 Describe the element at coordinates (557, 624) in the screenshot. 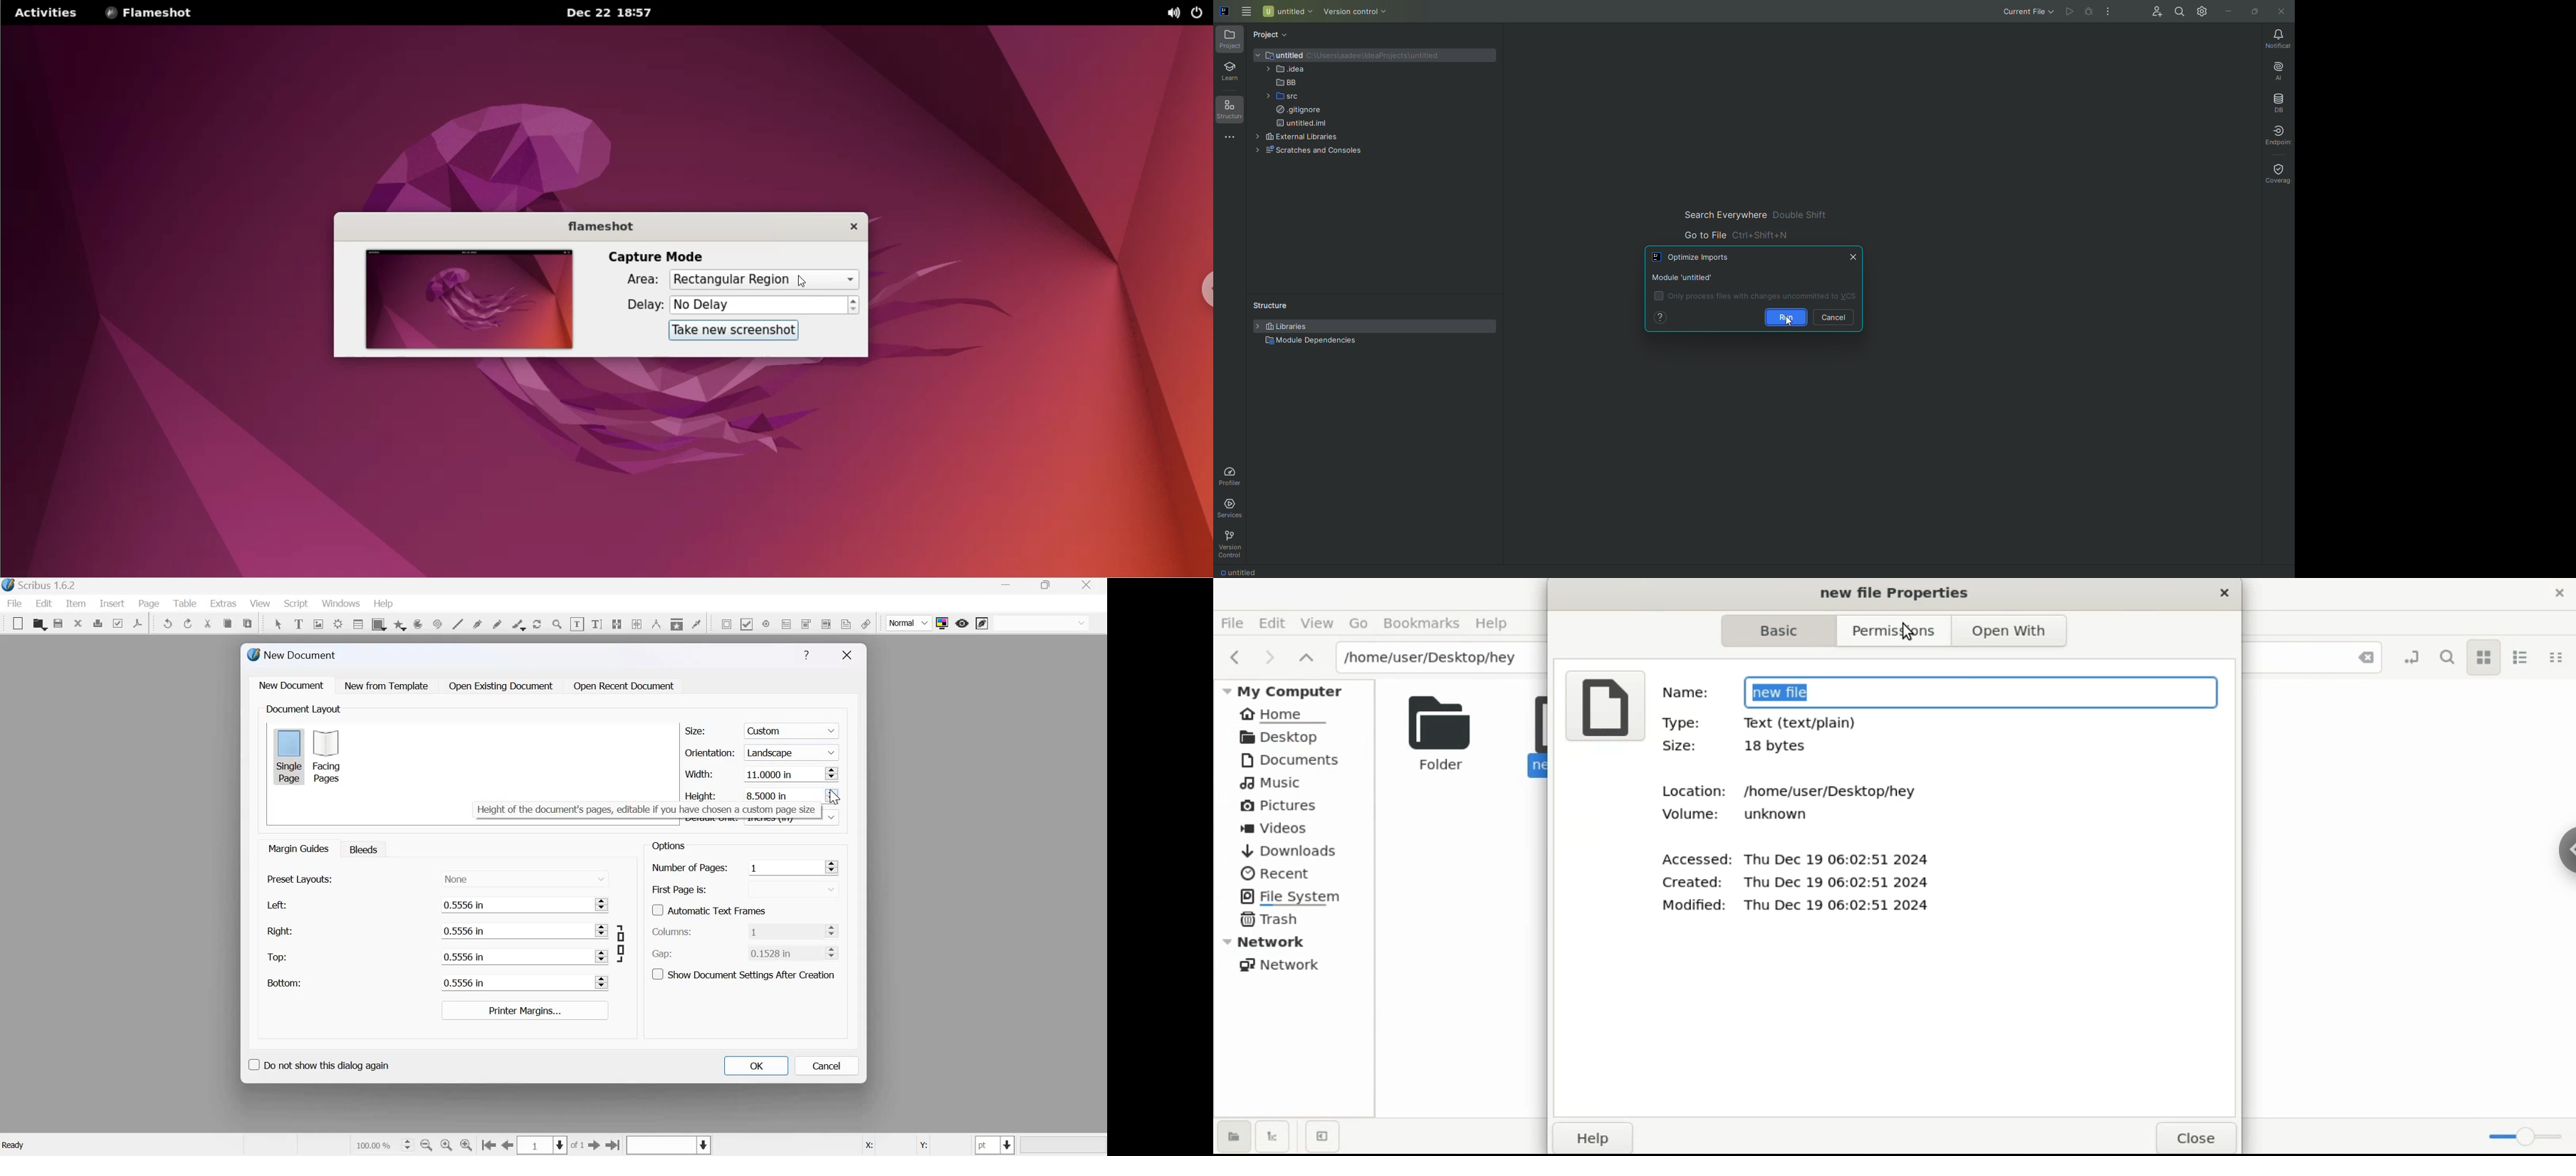

I see `Zoom in or zoom out` at that location.